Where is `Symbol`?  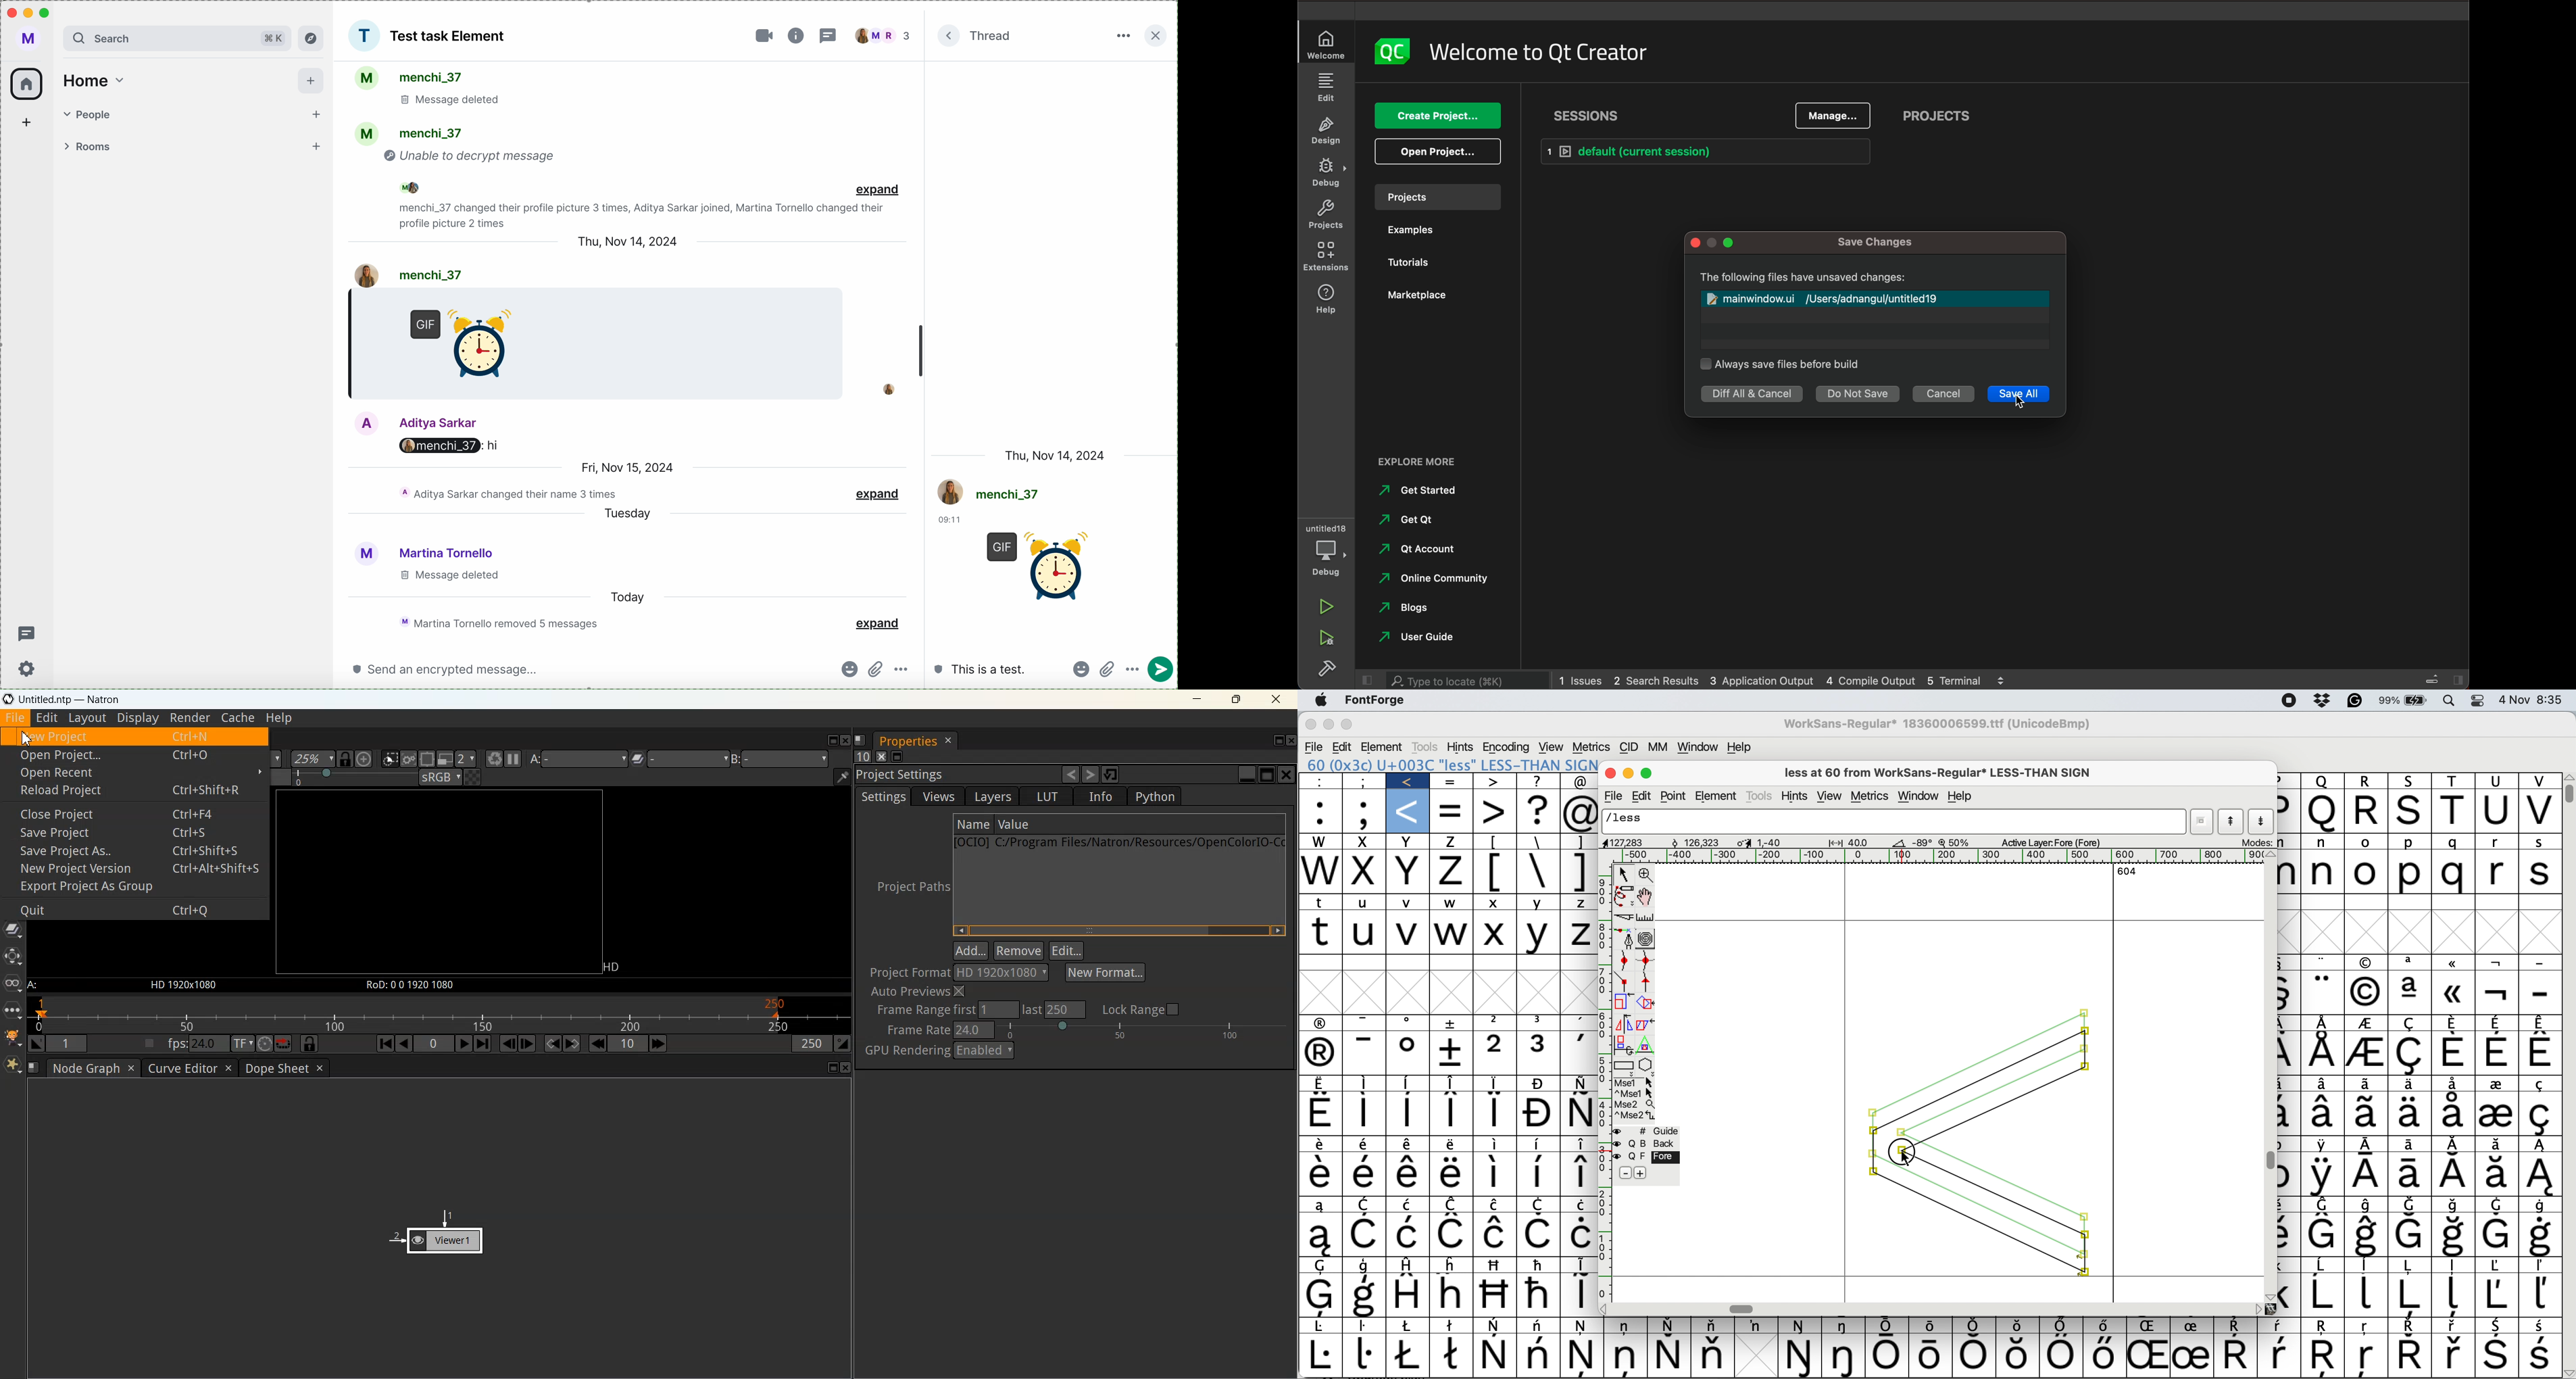
Symbol is located at coordinates (1364, 1235).